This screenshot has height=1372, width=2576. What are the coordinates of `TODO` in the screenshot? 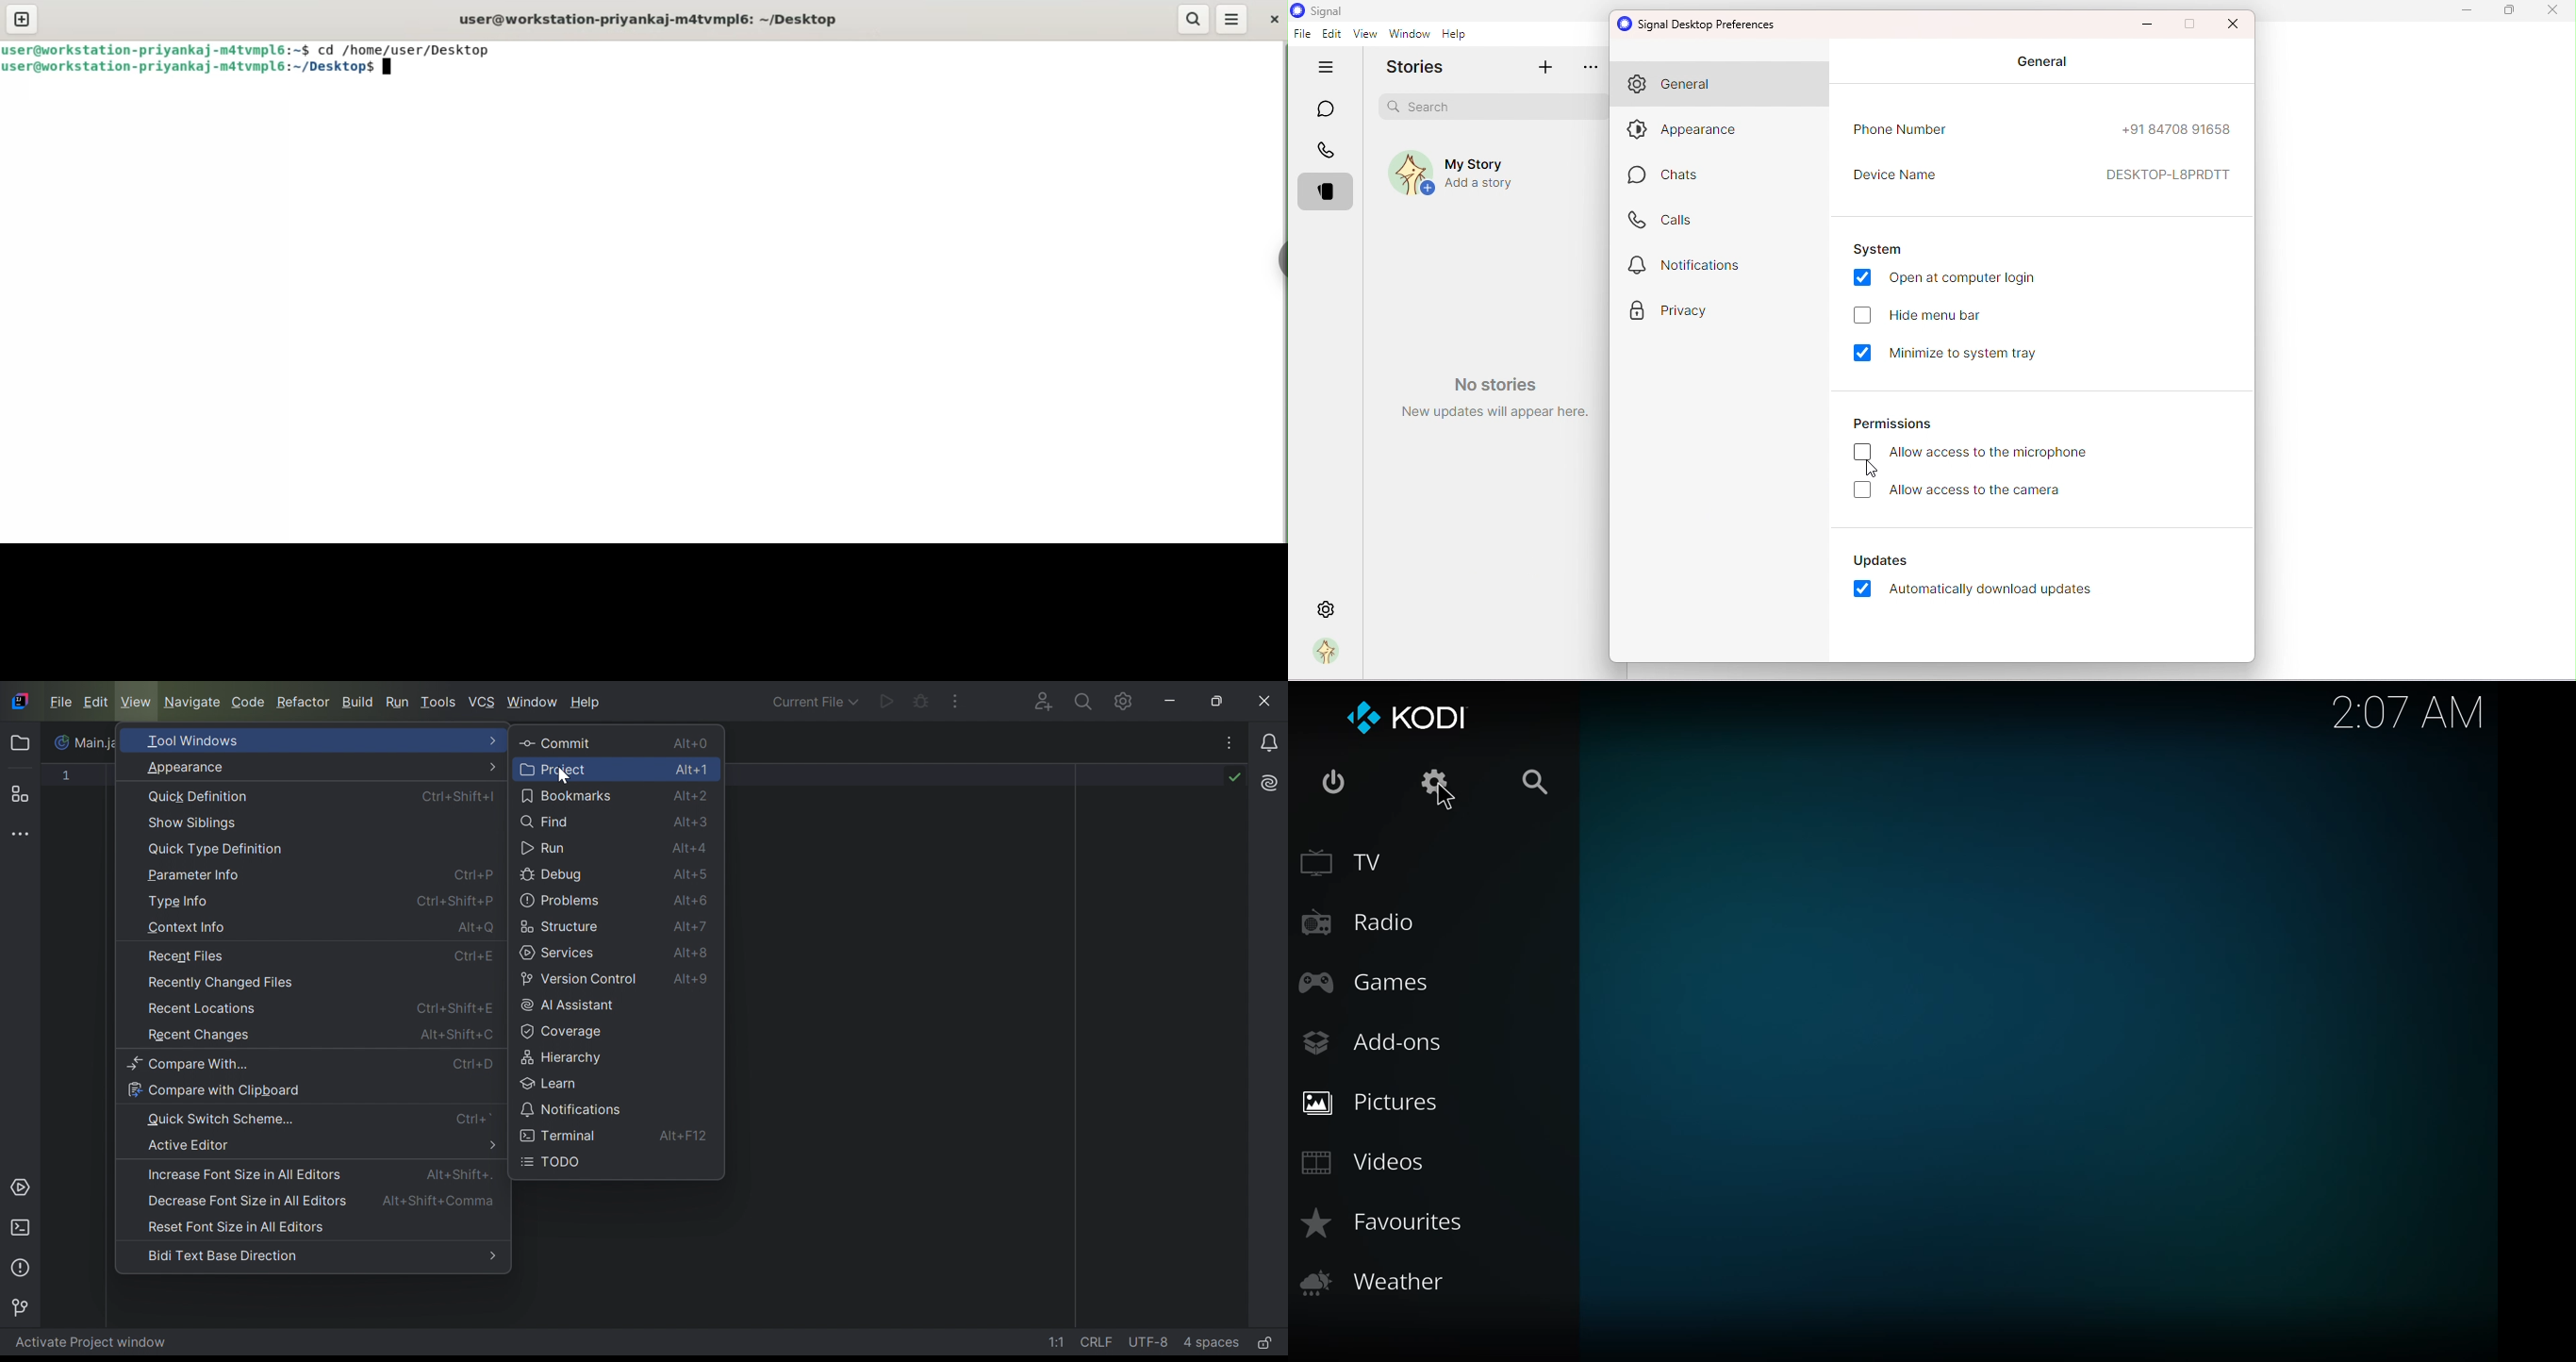 It's located at (551, 1163).